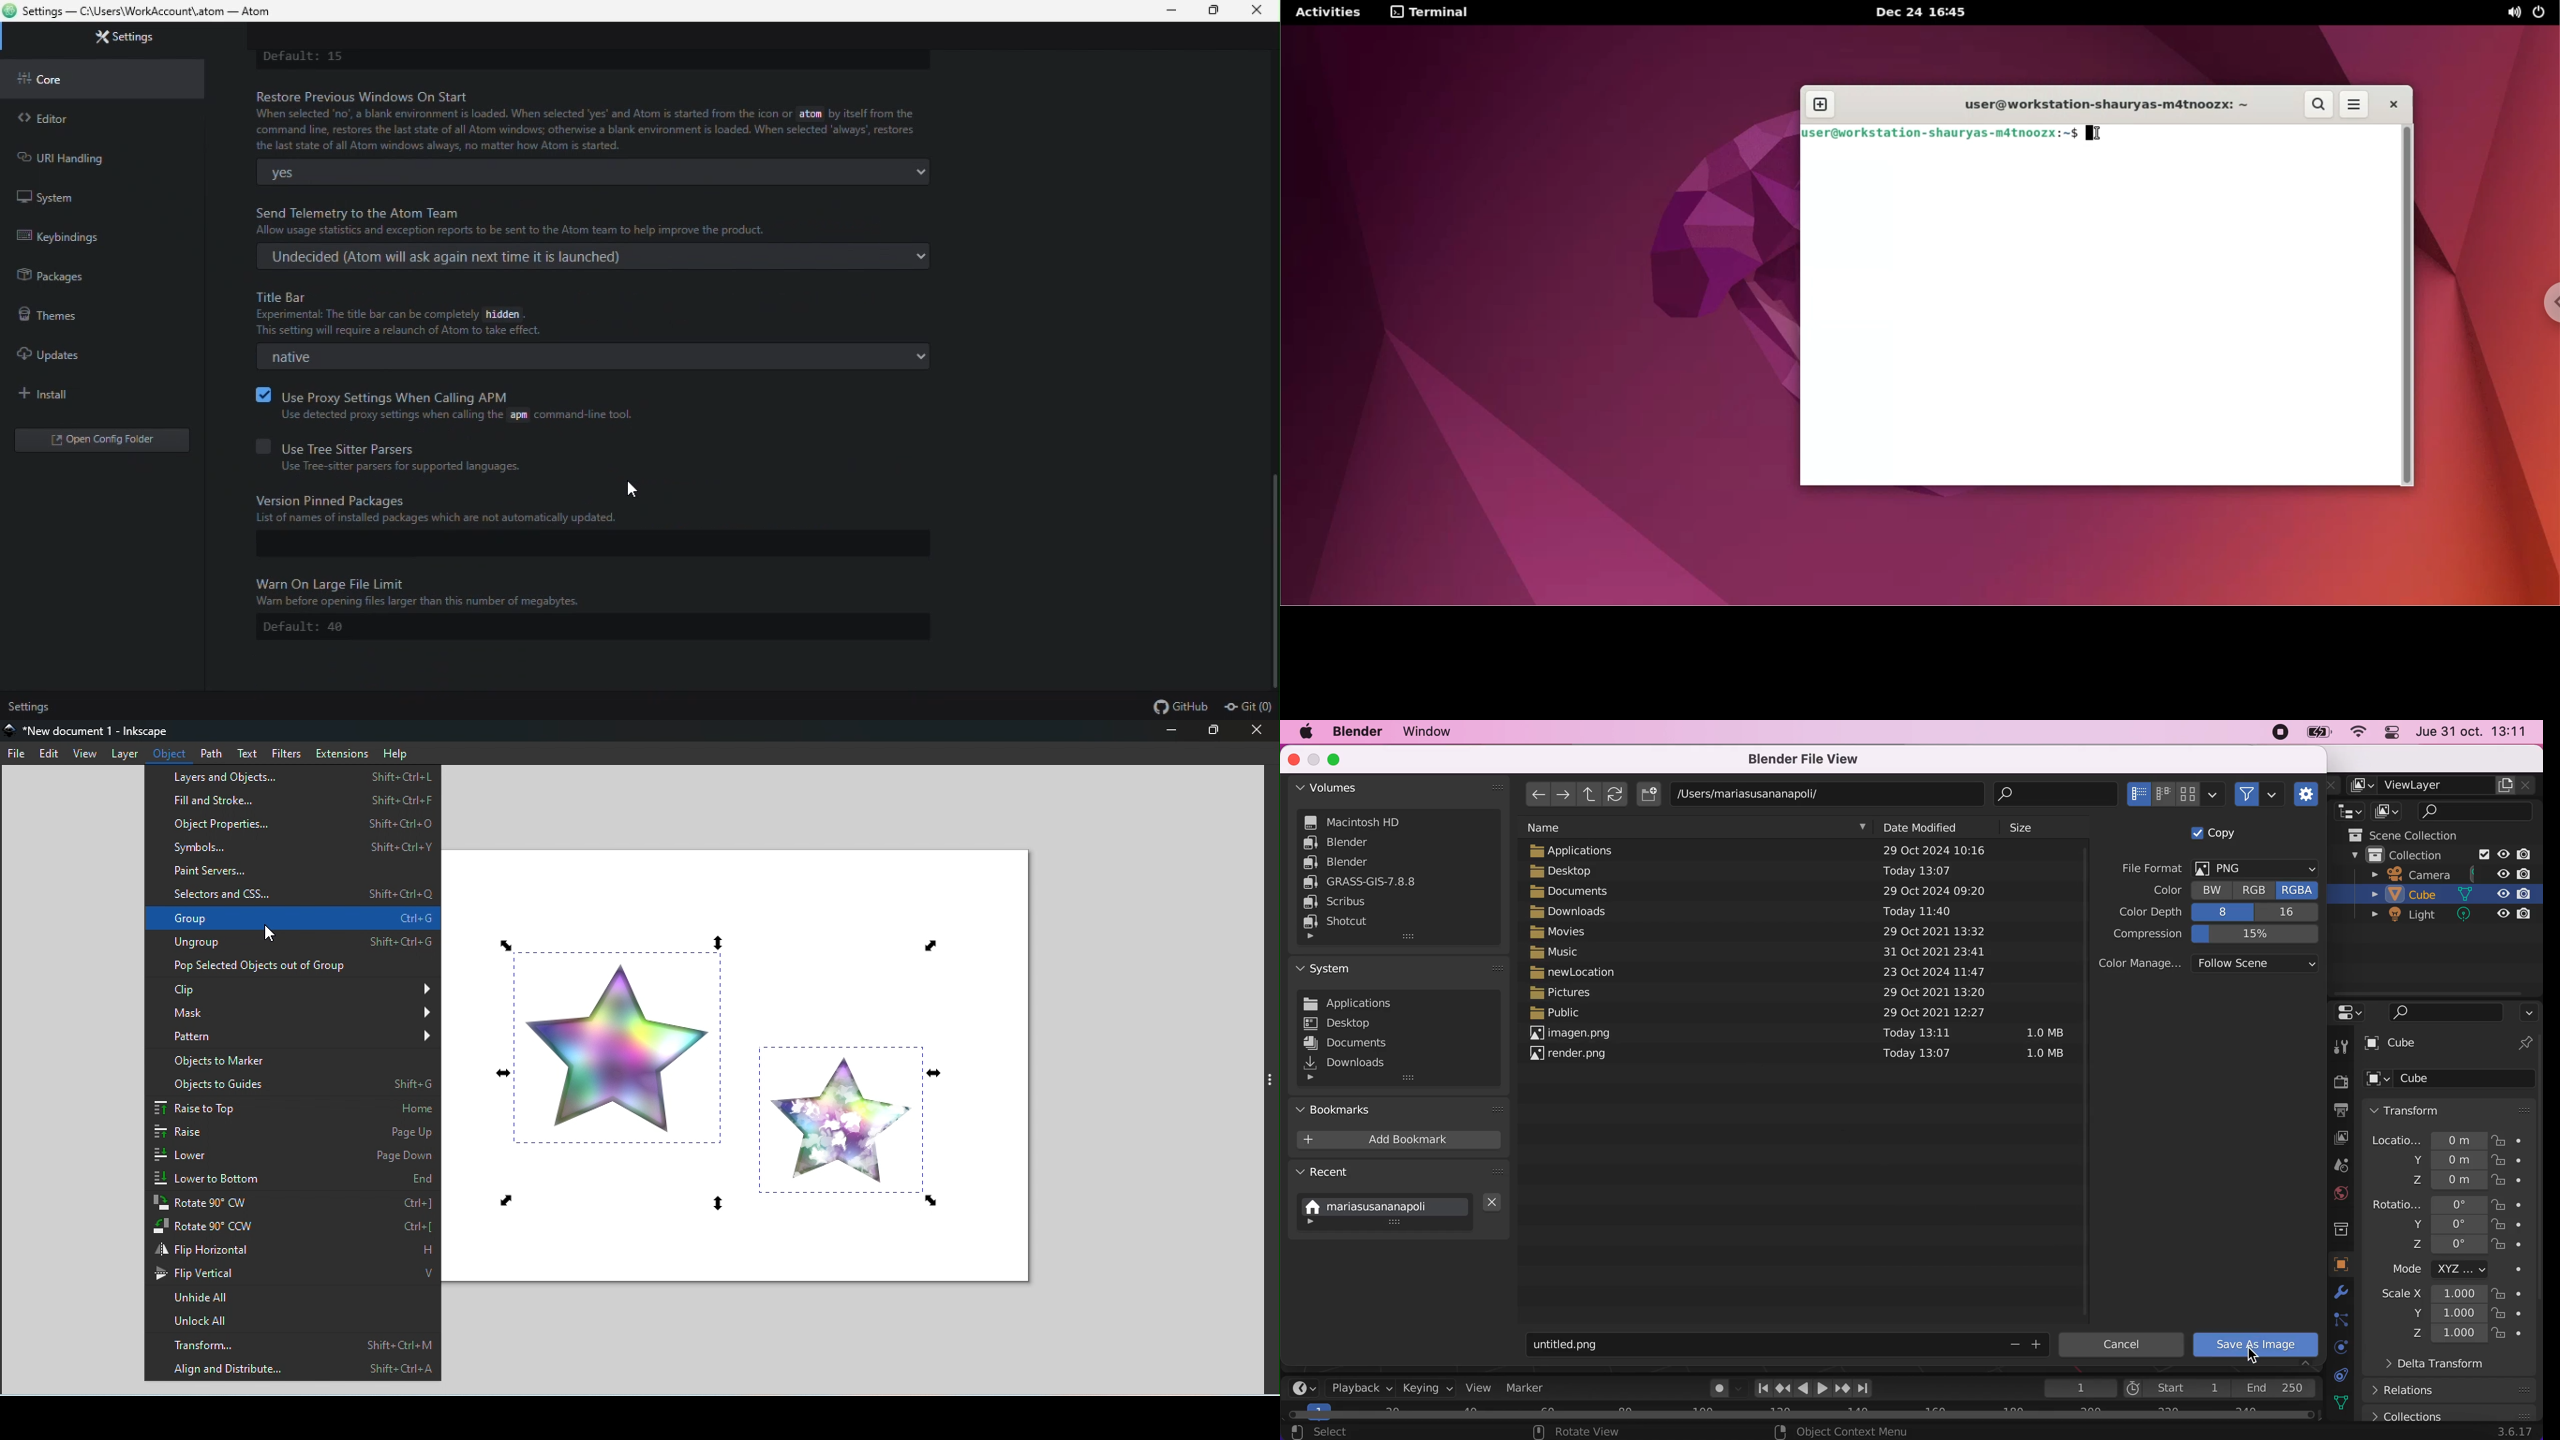 The height and width of the screenshot is (1456, 2576). Describe the element at coordinates (2424, 1248) in the screenshot. I see `rotation z` at that location.